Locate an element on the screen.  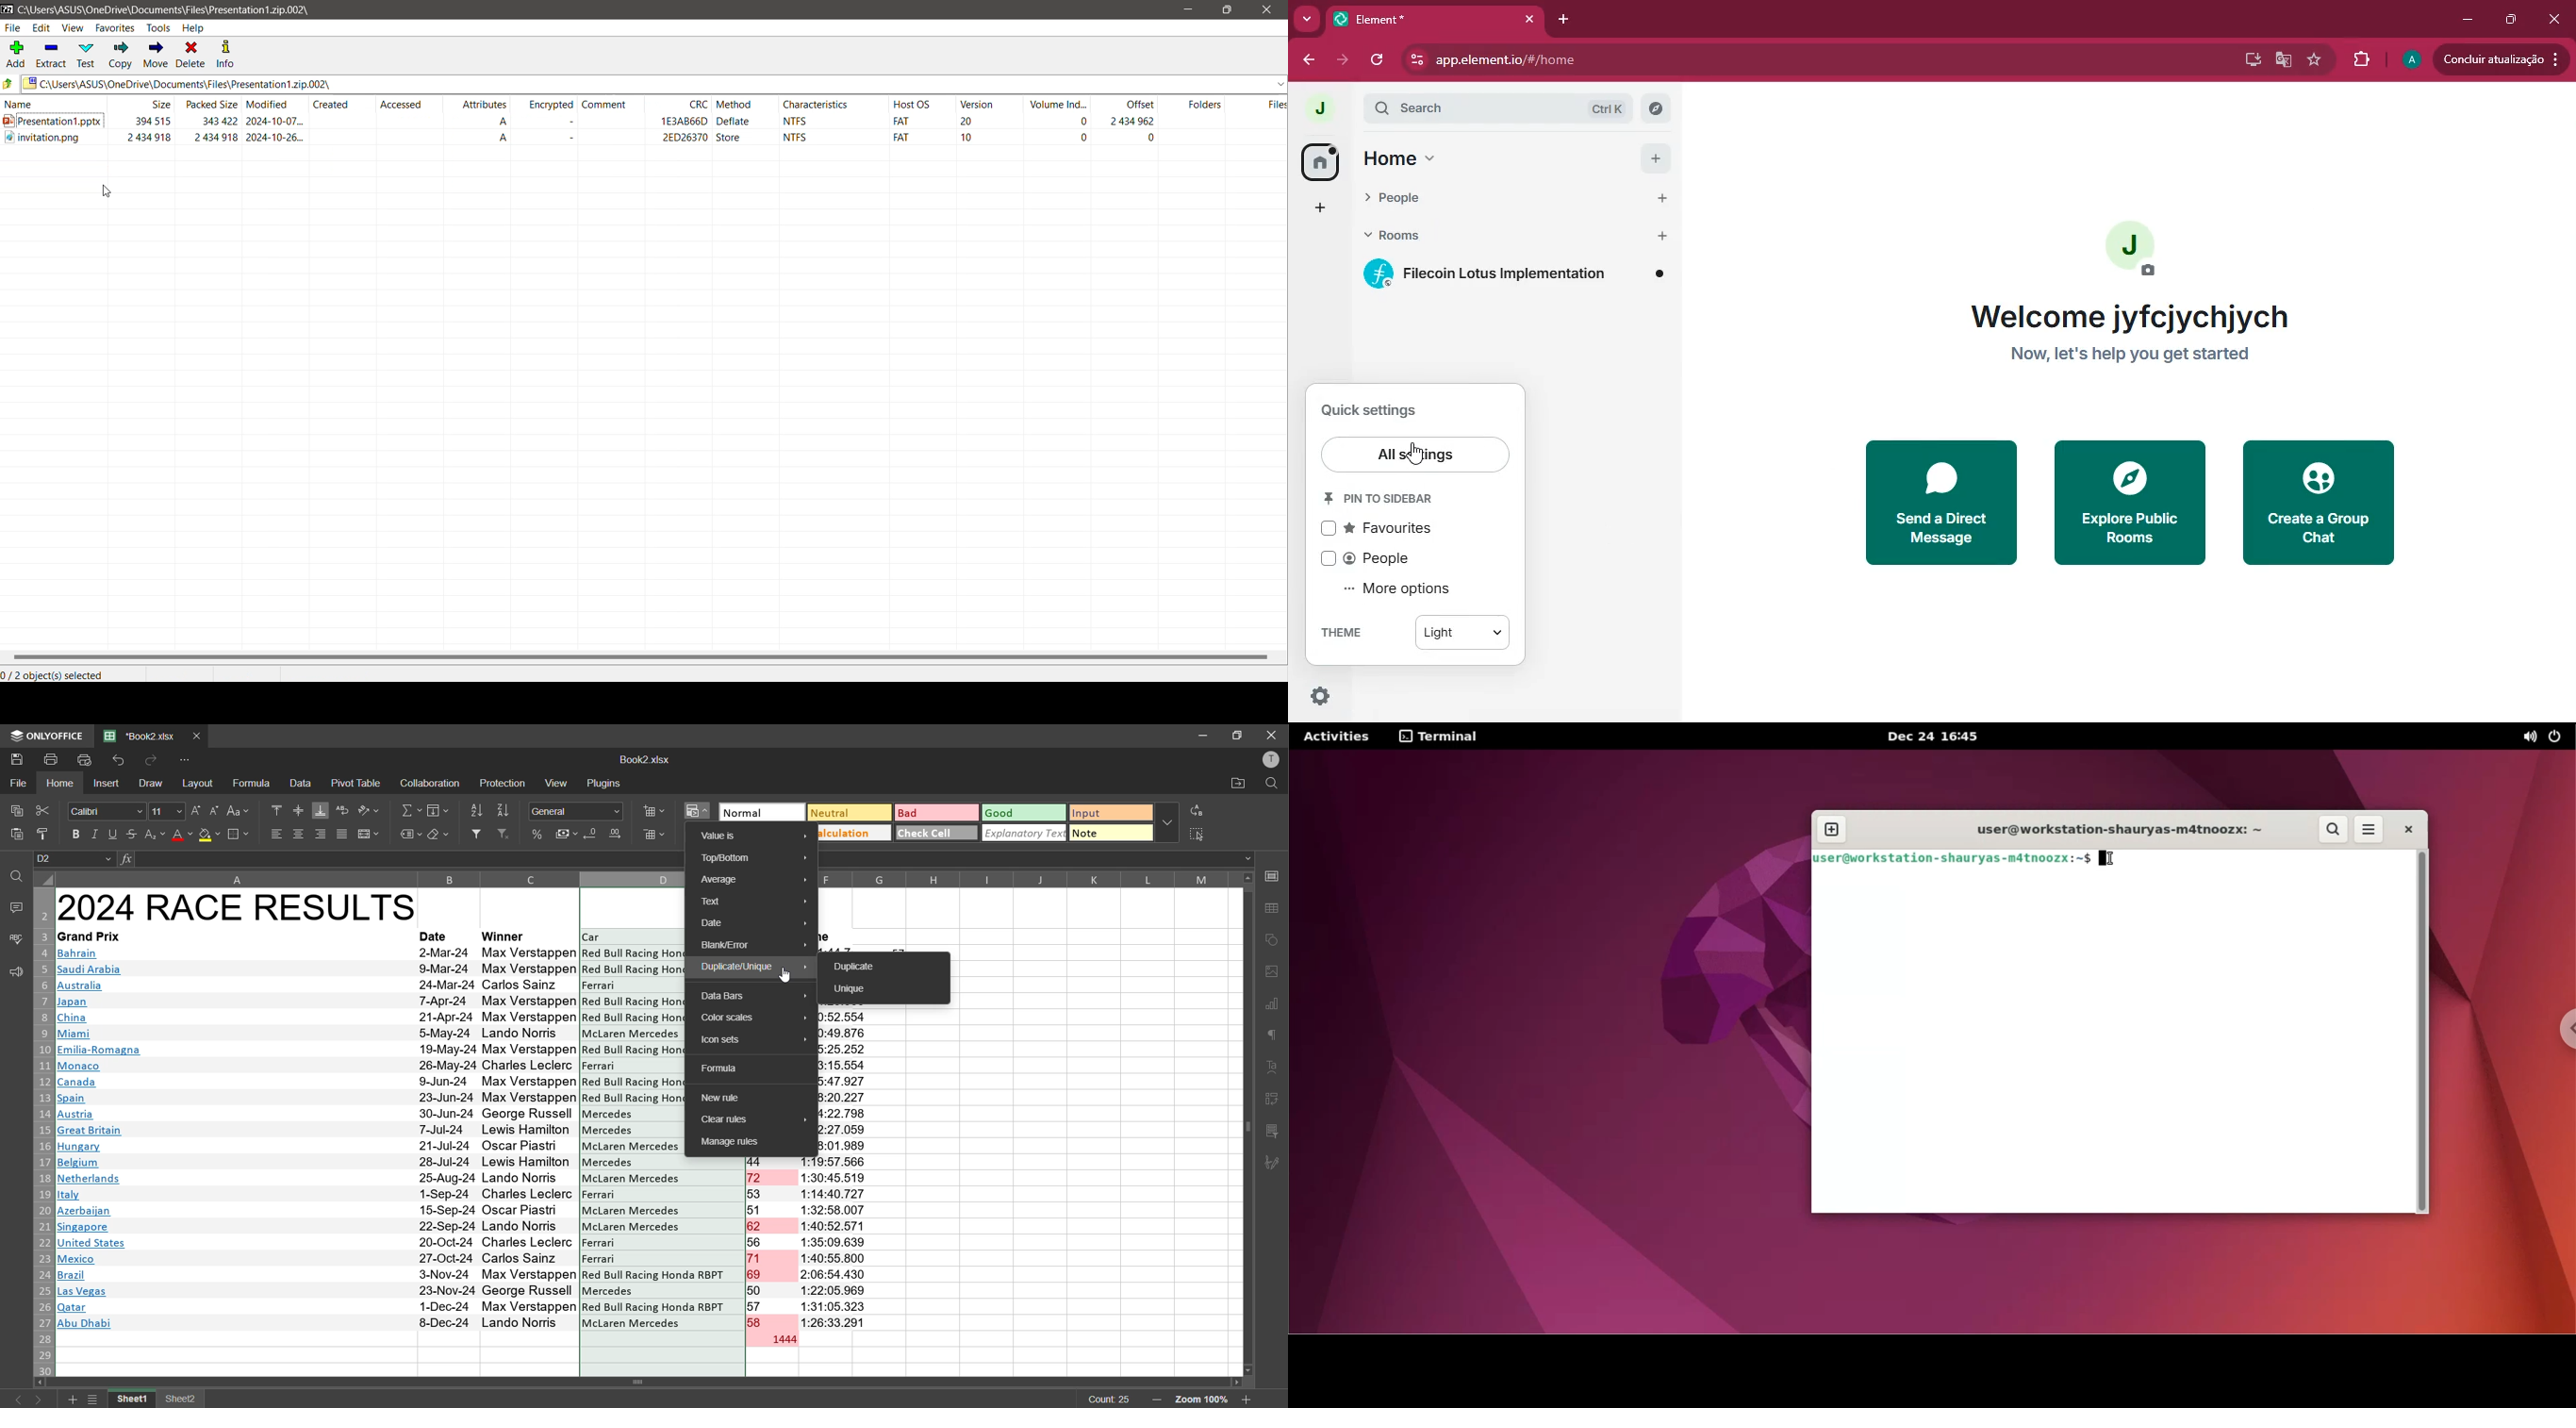
Volume Index is located at coordinates (1058, 102).